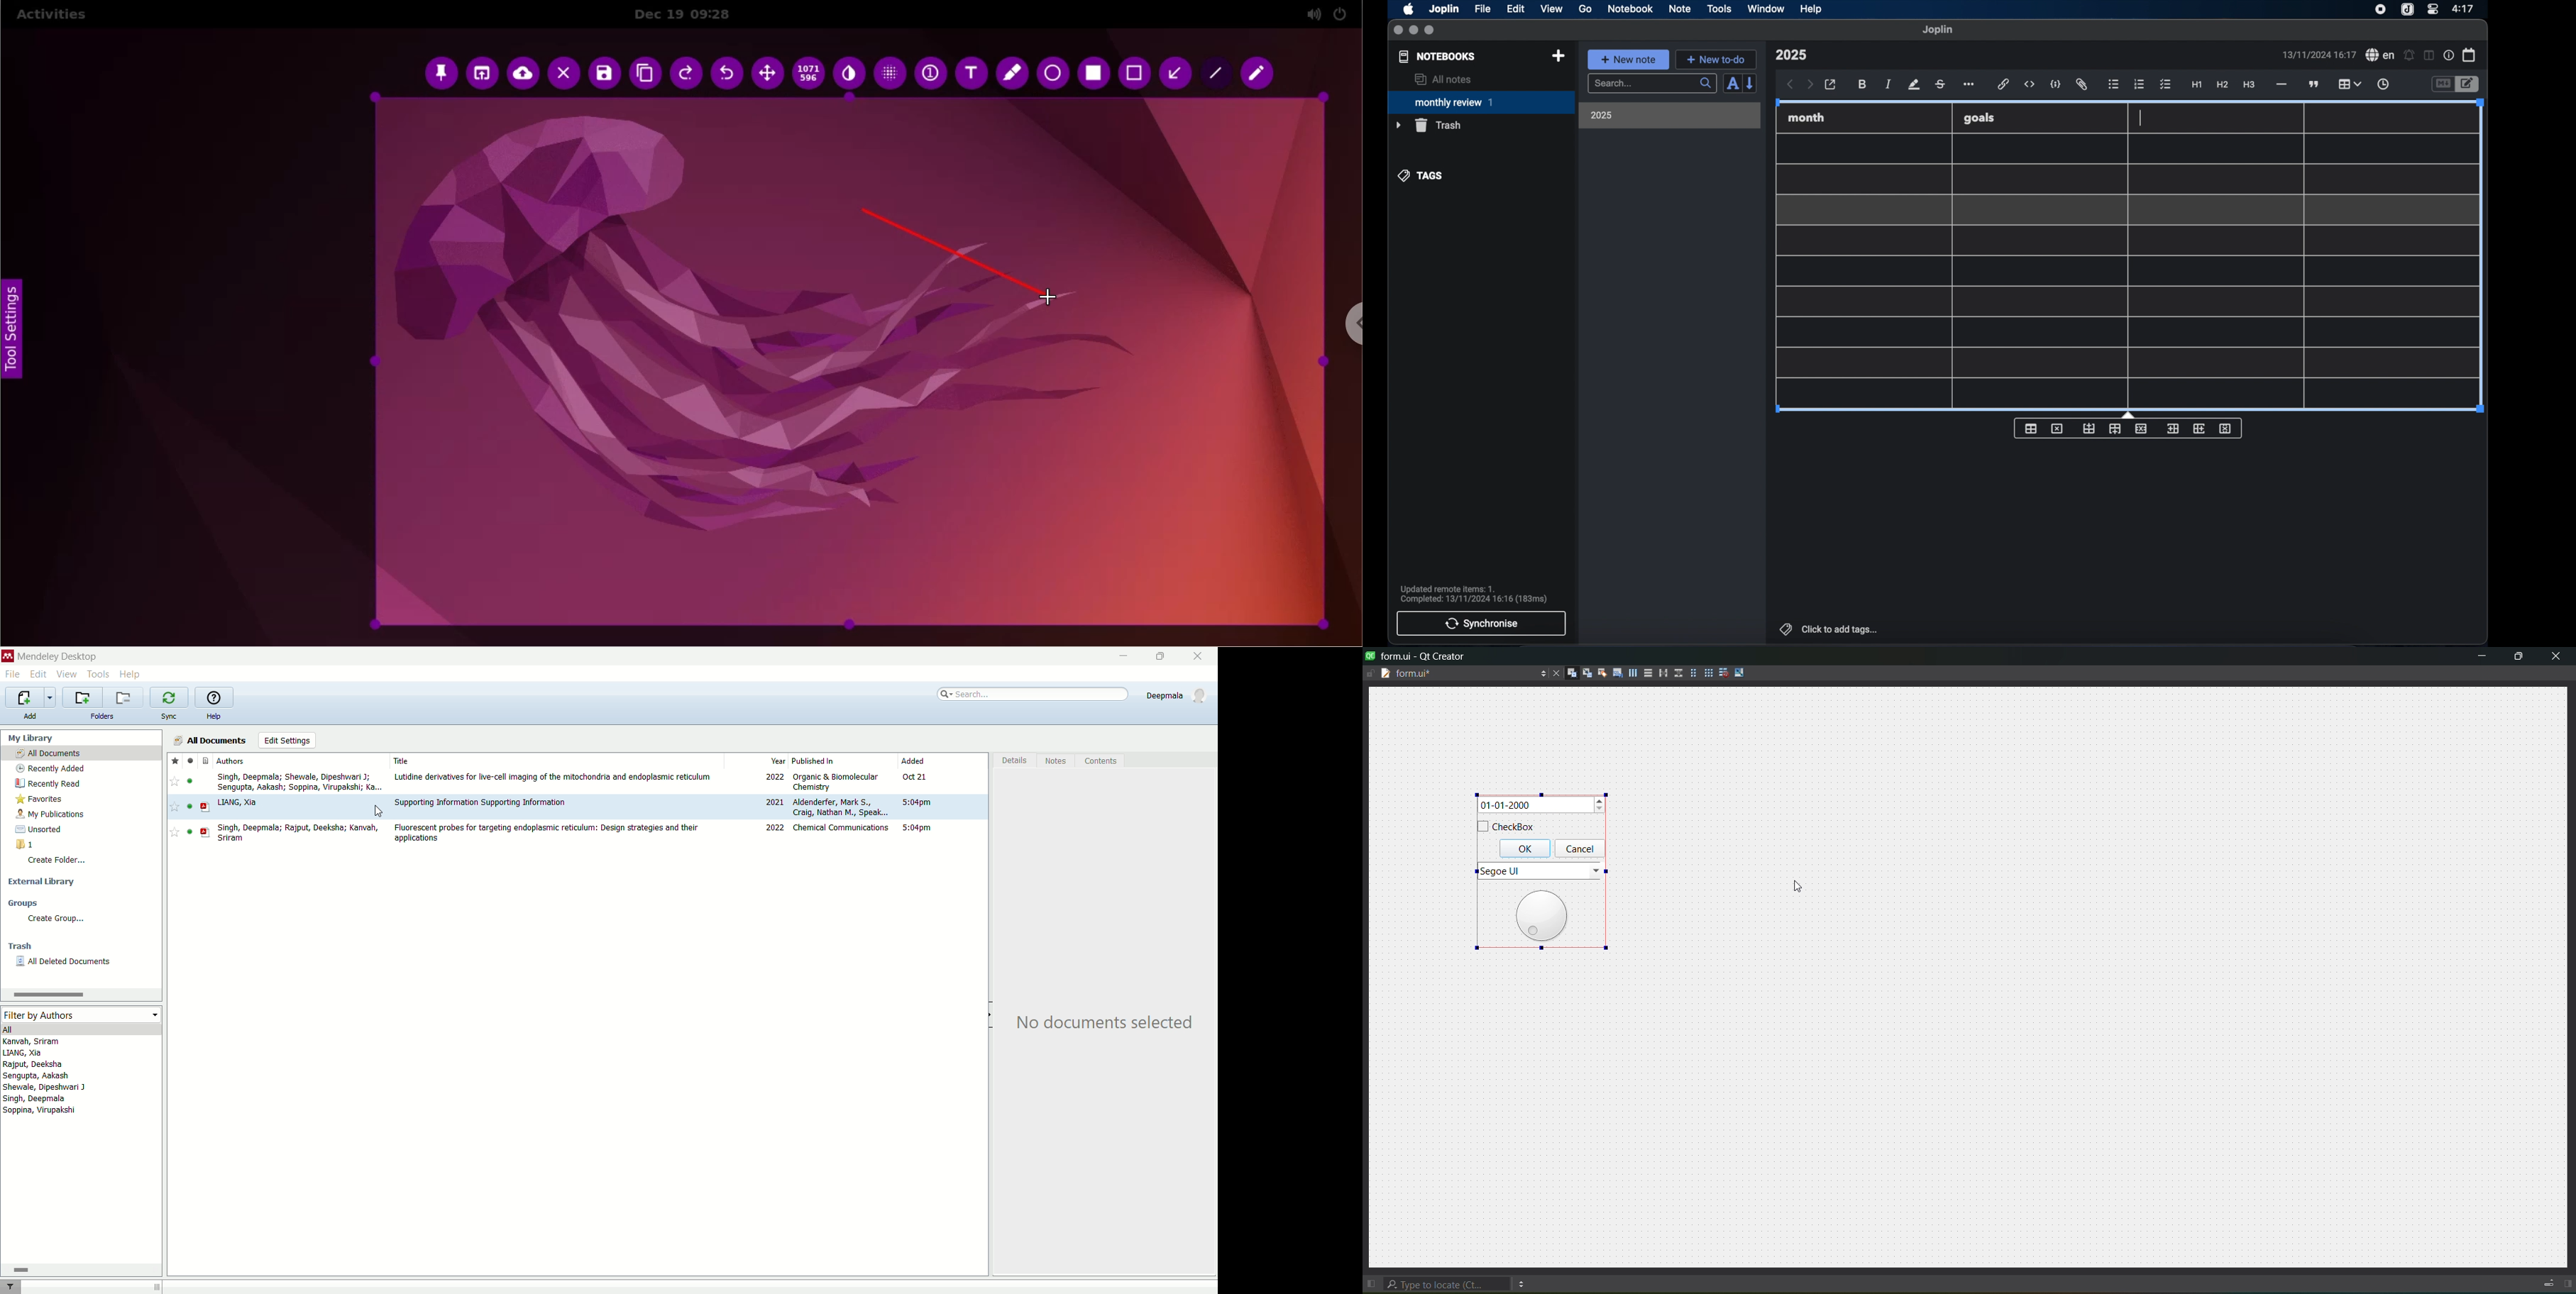  Describe the element at coordinates (1105, 762) in the screenshot. I see `content` at that location.